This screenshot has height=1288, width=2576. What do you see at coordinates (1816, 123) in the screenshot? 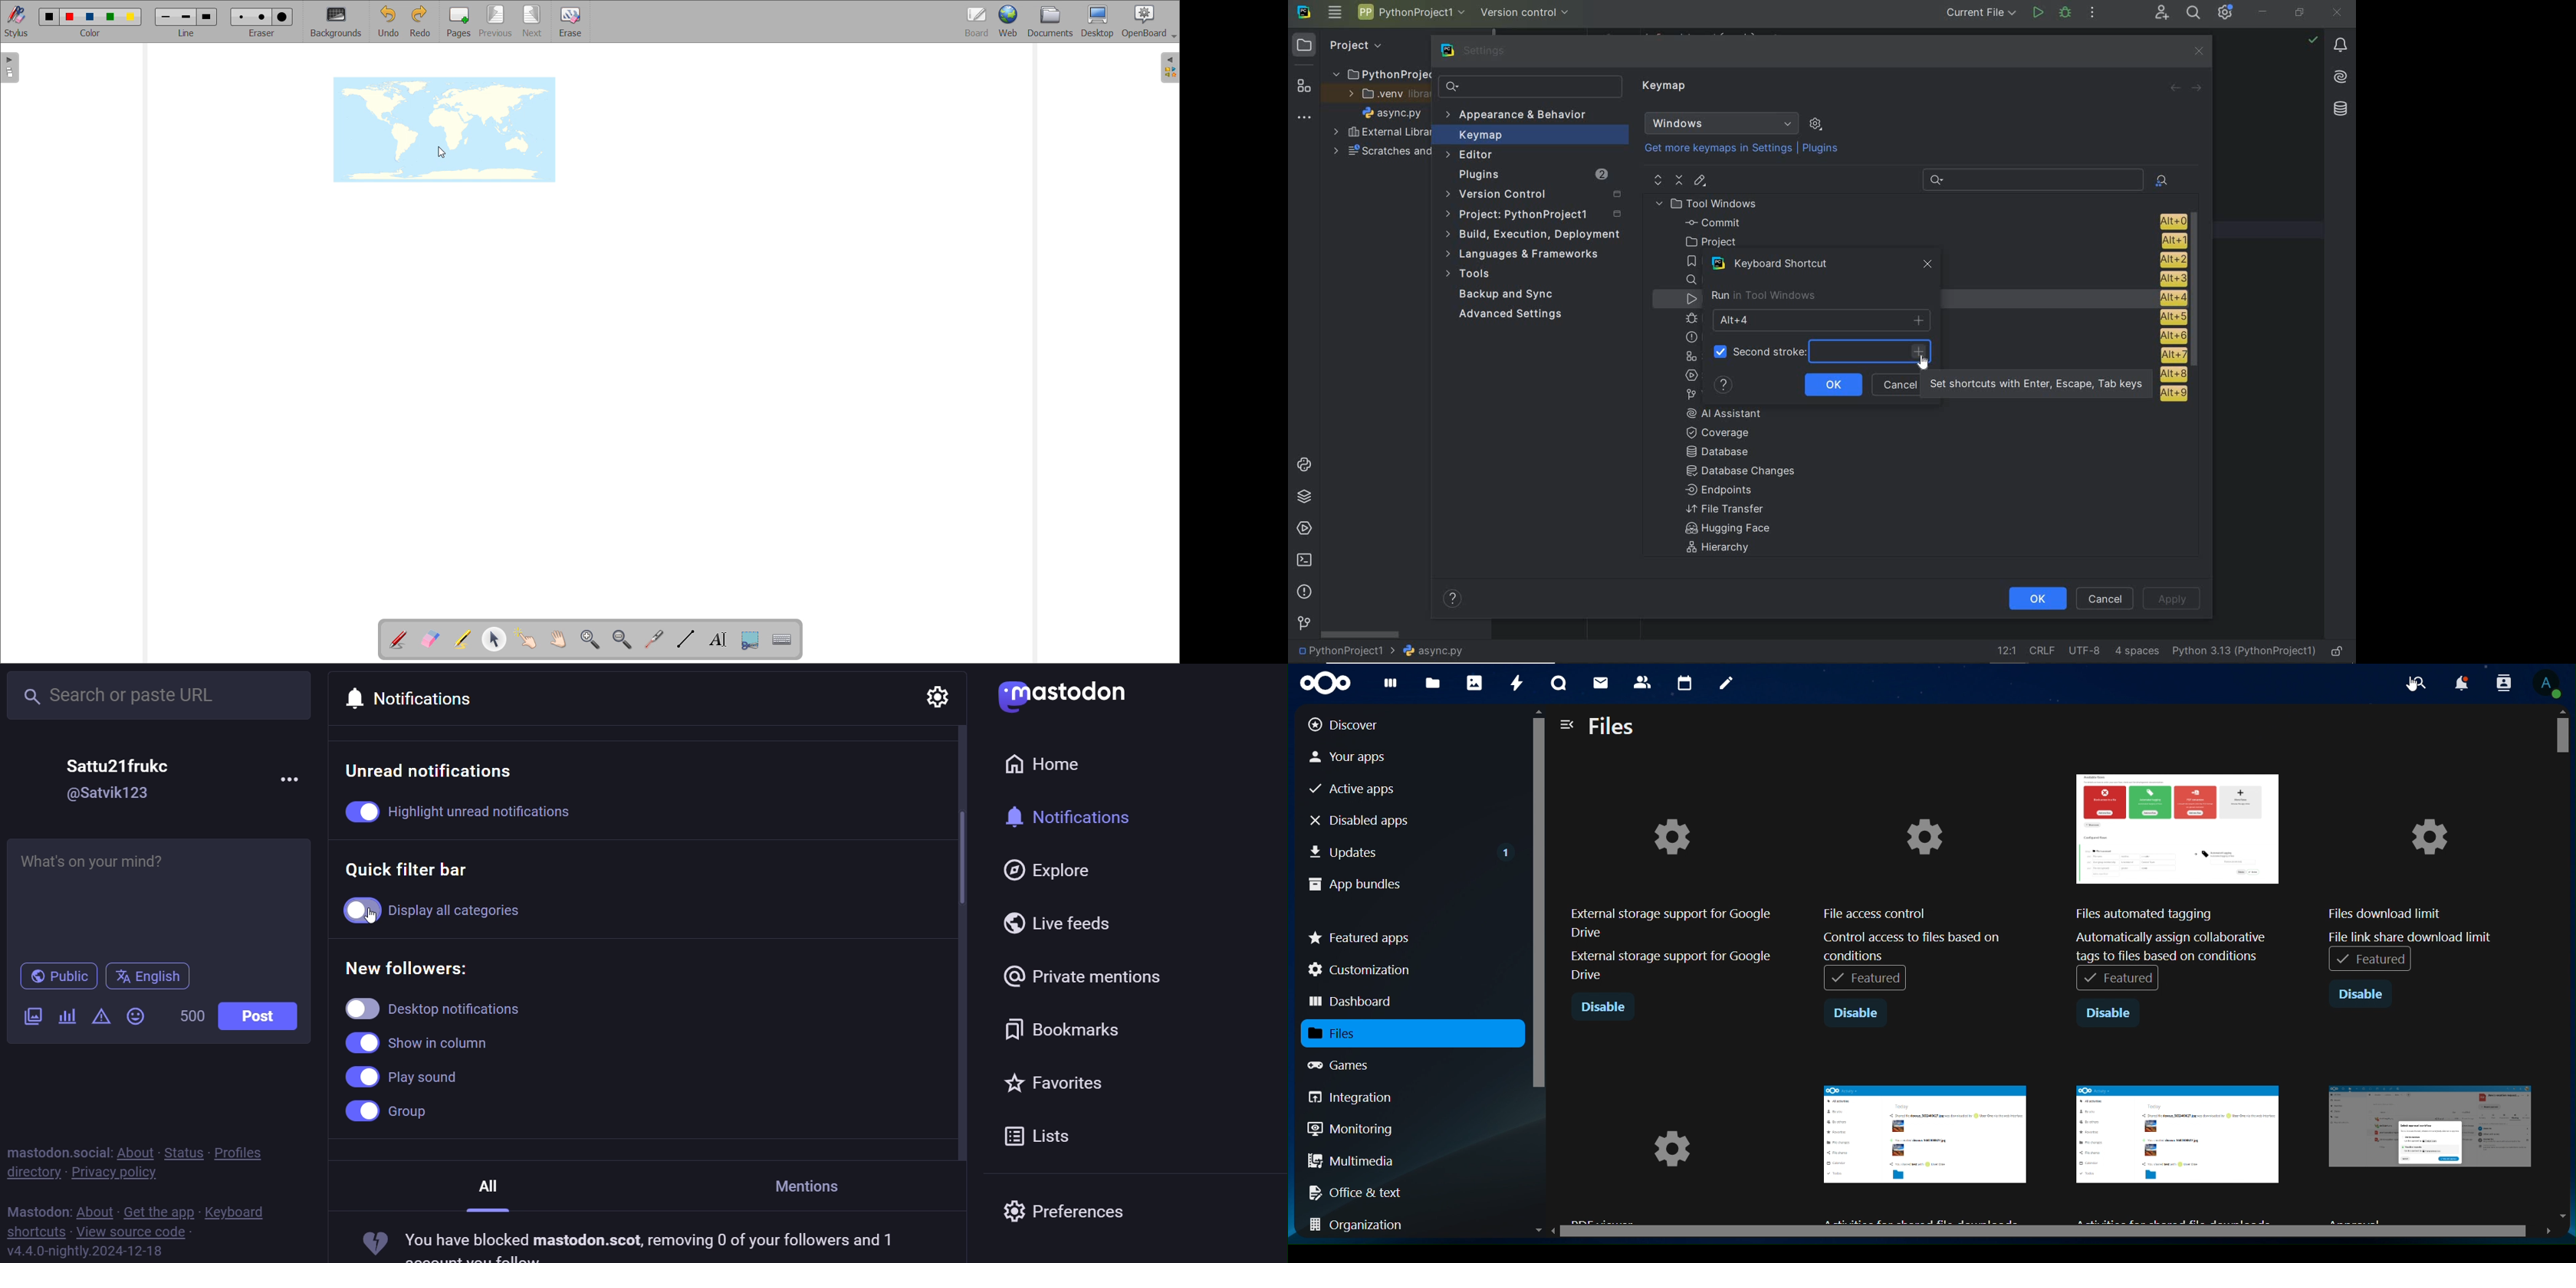
I see `show scheme actions` at bounding box center [1816, 123].